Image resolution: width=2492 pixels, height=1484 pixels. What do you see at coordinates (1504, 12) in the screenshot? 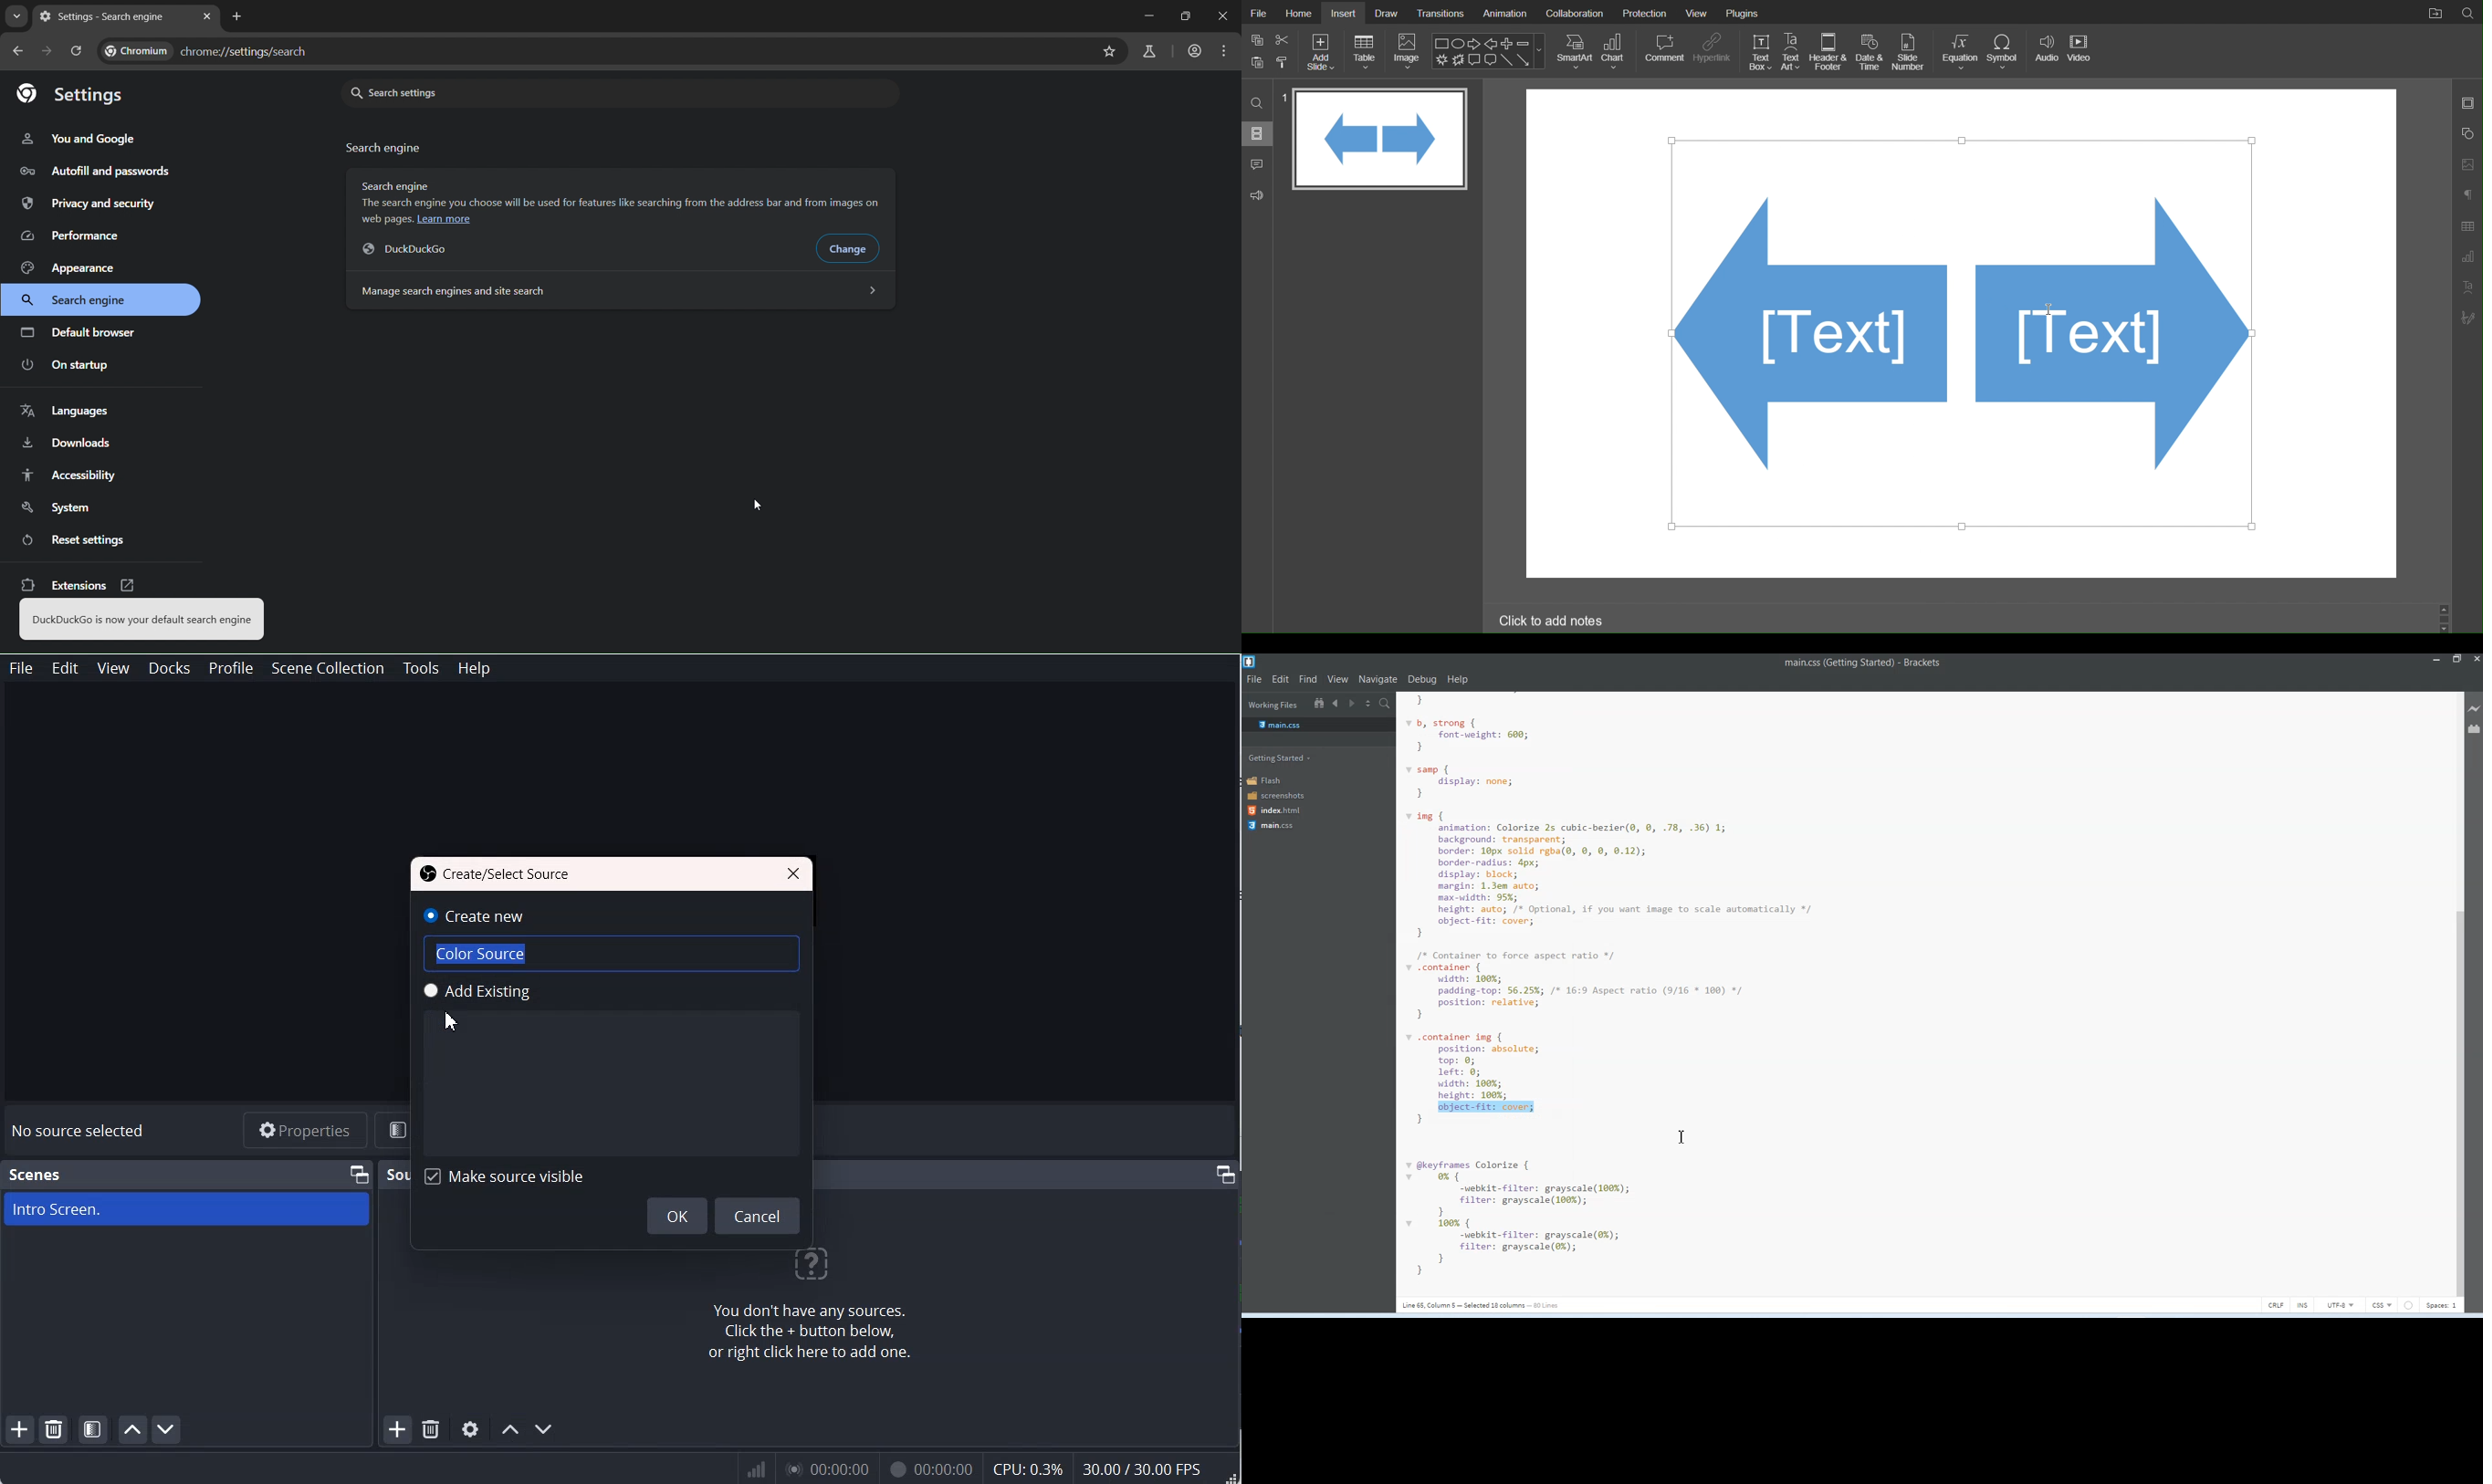
I see `Animation` at bounding box center [1504, 12].